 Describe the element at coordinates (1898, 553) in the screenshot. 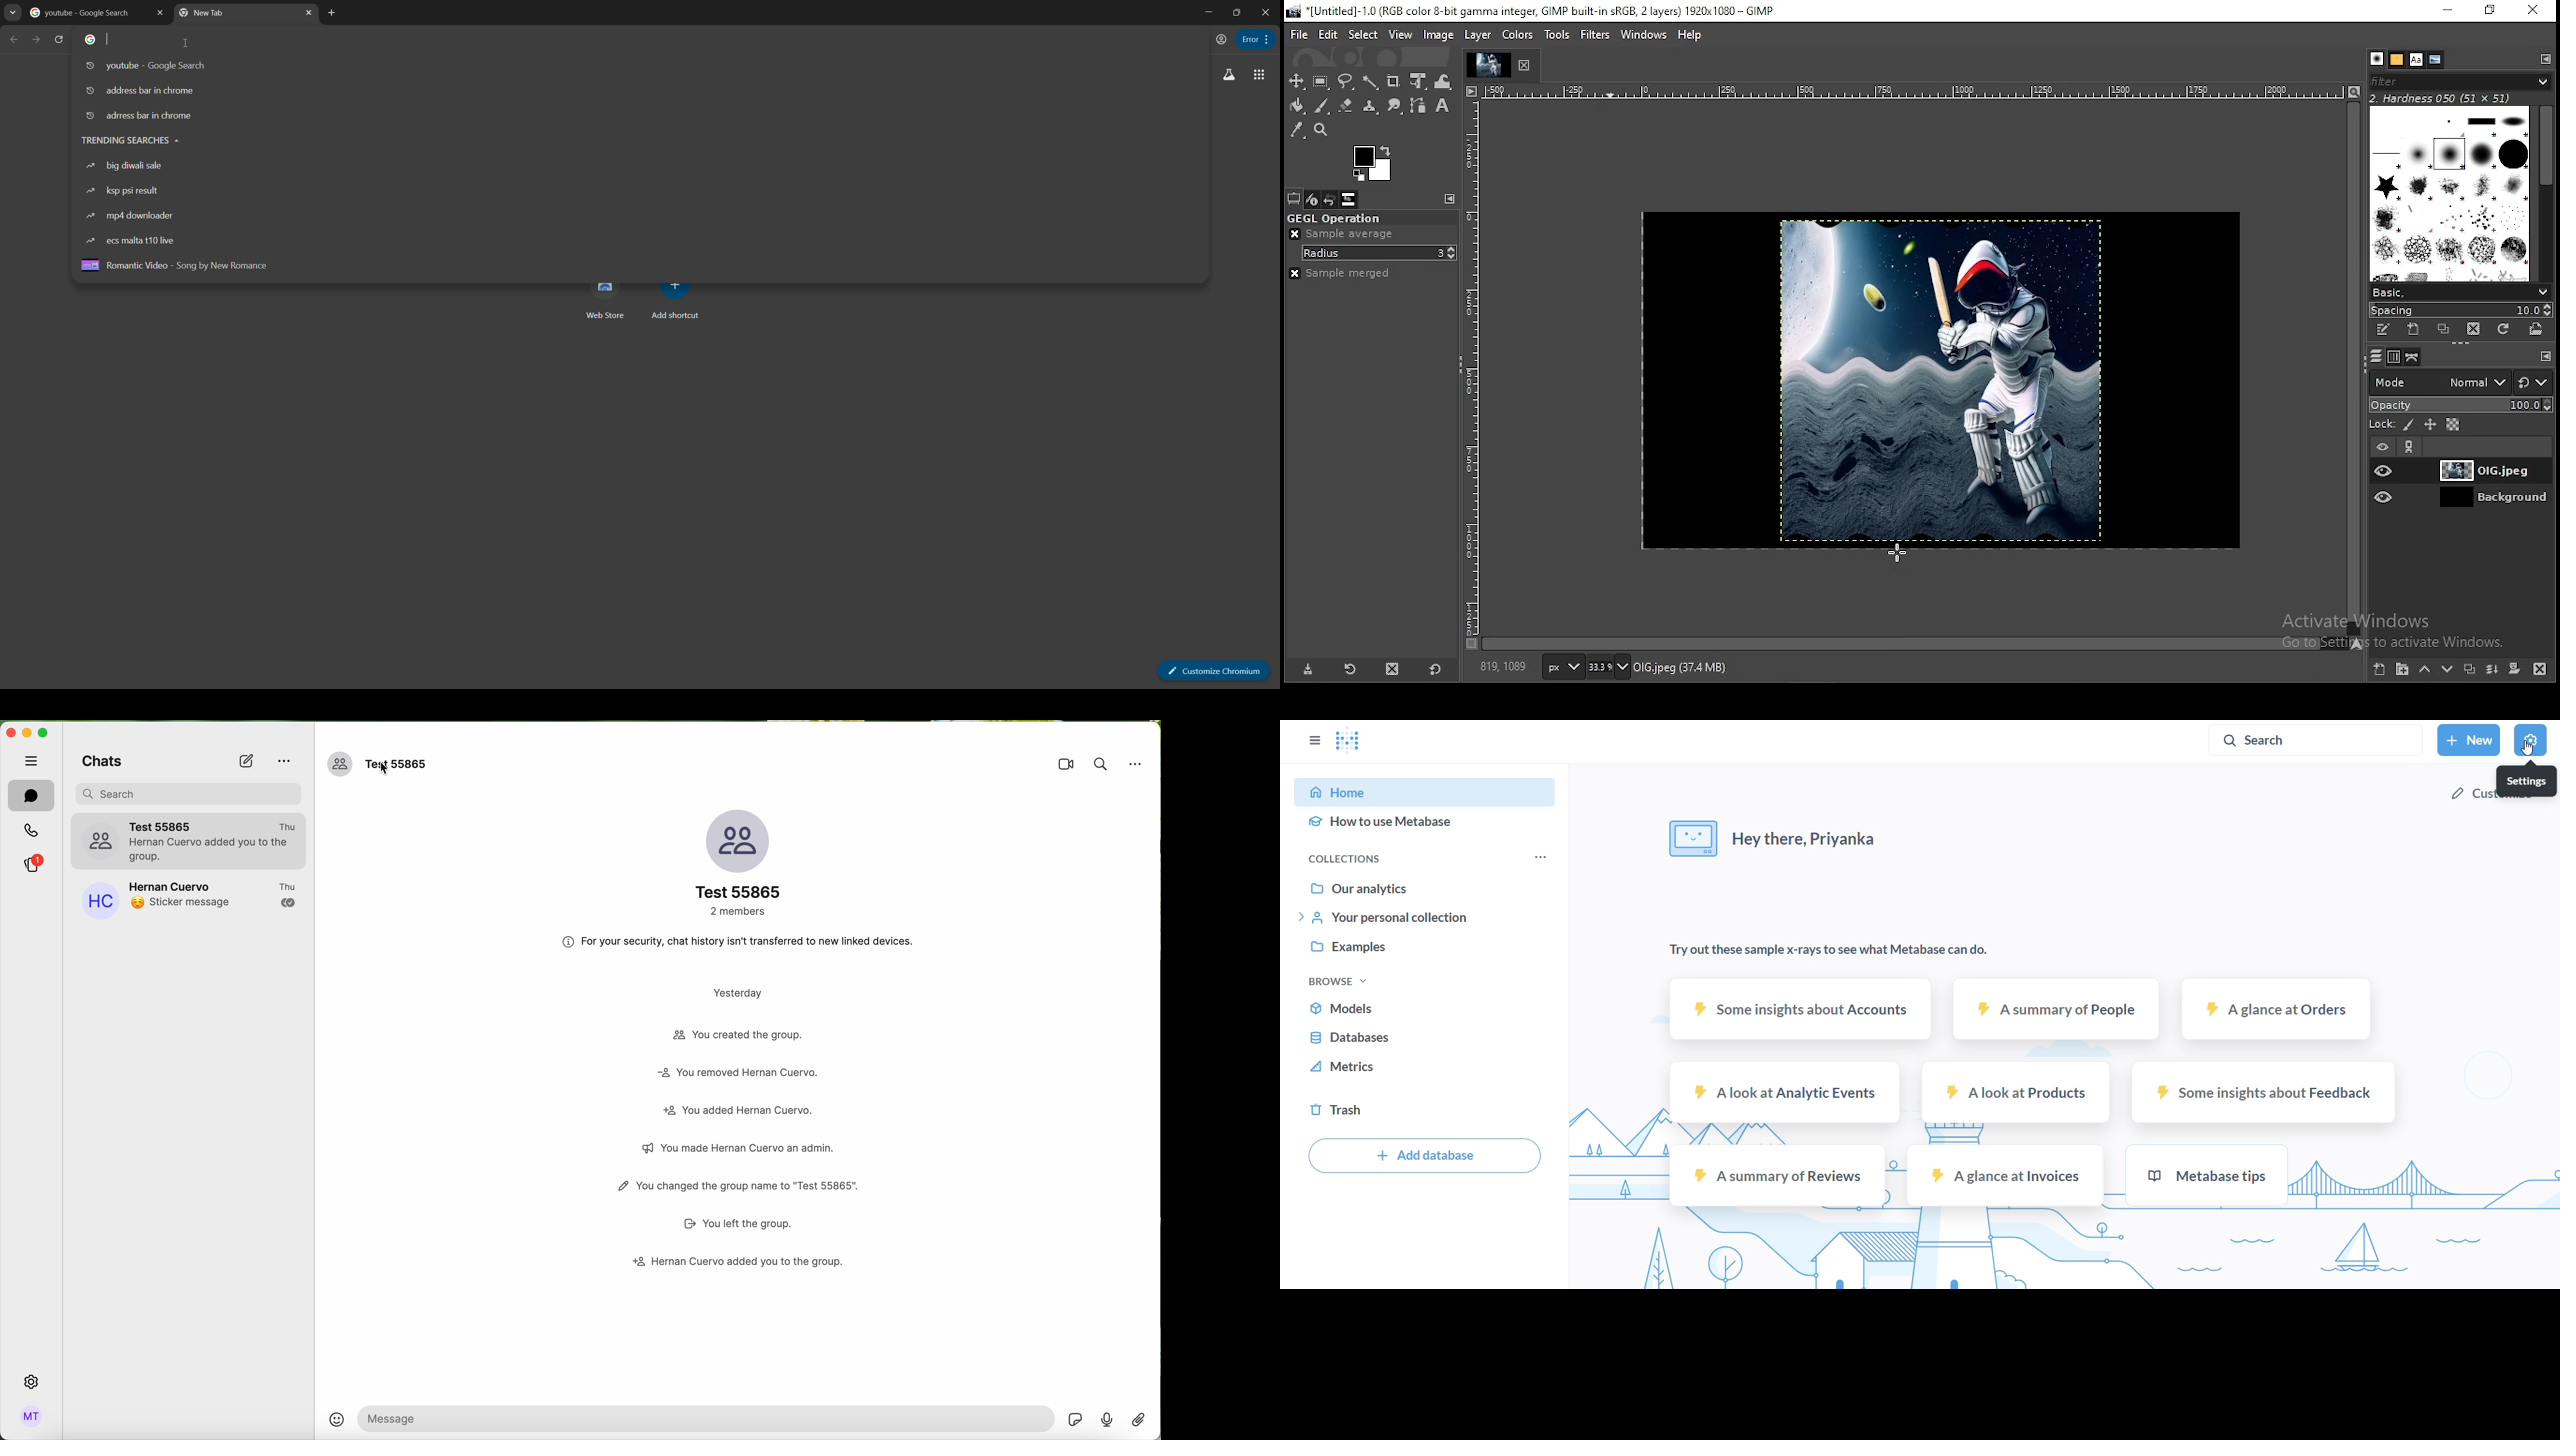

I see `mouse pointer` at that location.